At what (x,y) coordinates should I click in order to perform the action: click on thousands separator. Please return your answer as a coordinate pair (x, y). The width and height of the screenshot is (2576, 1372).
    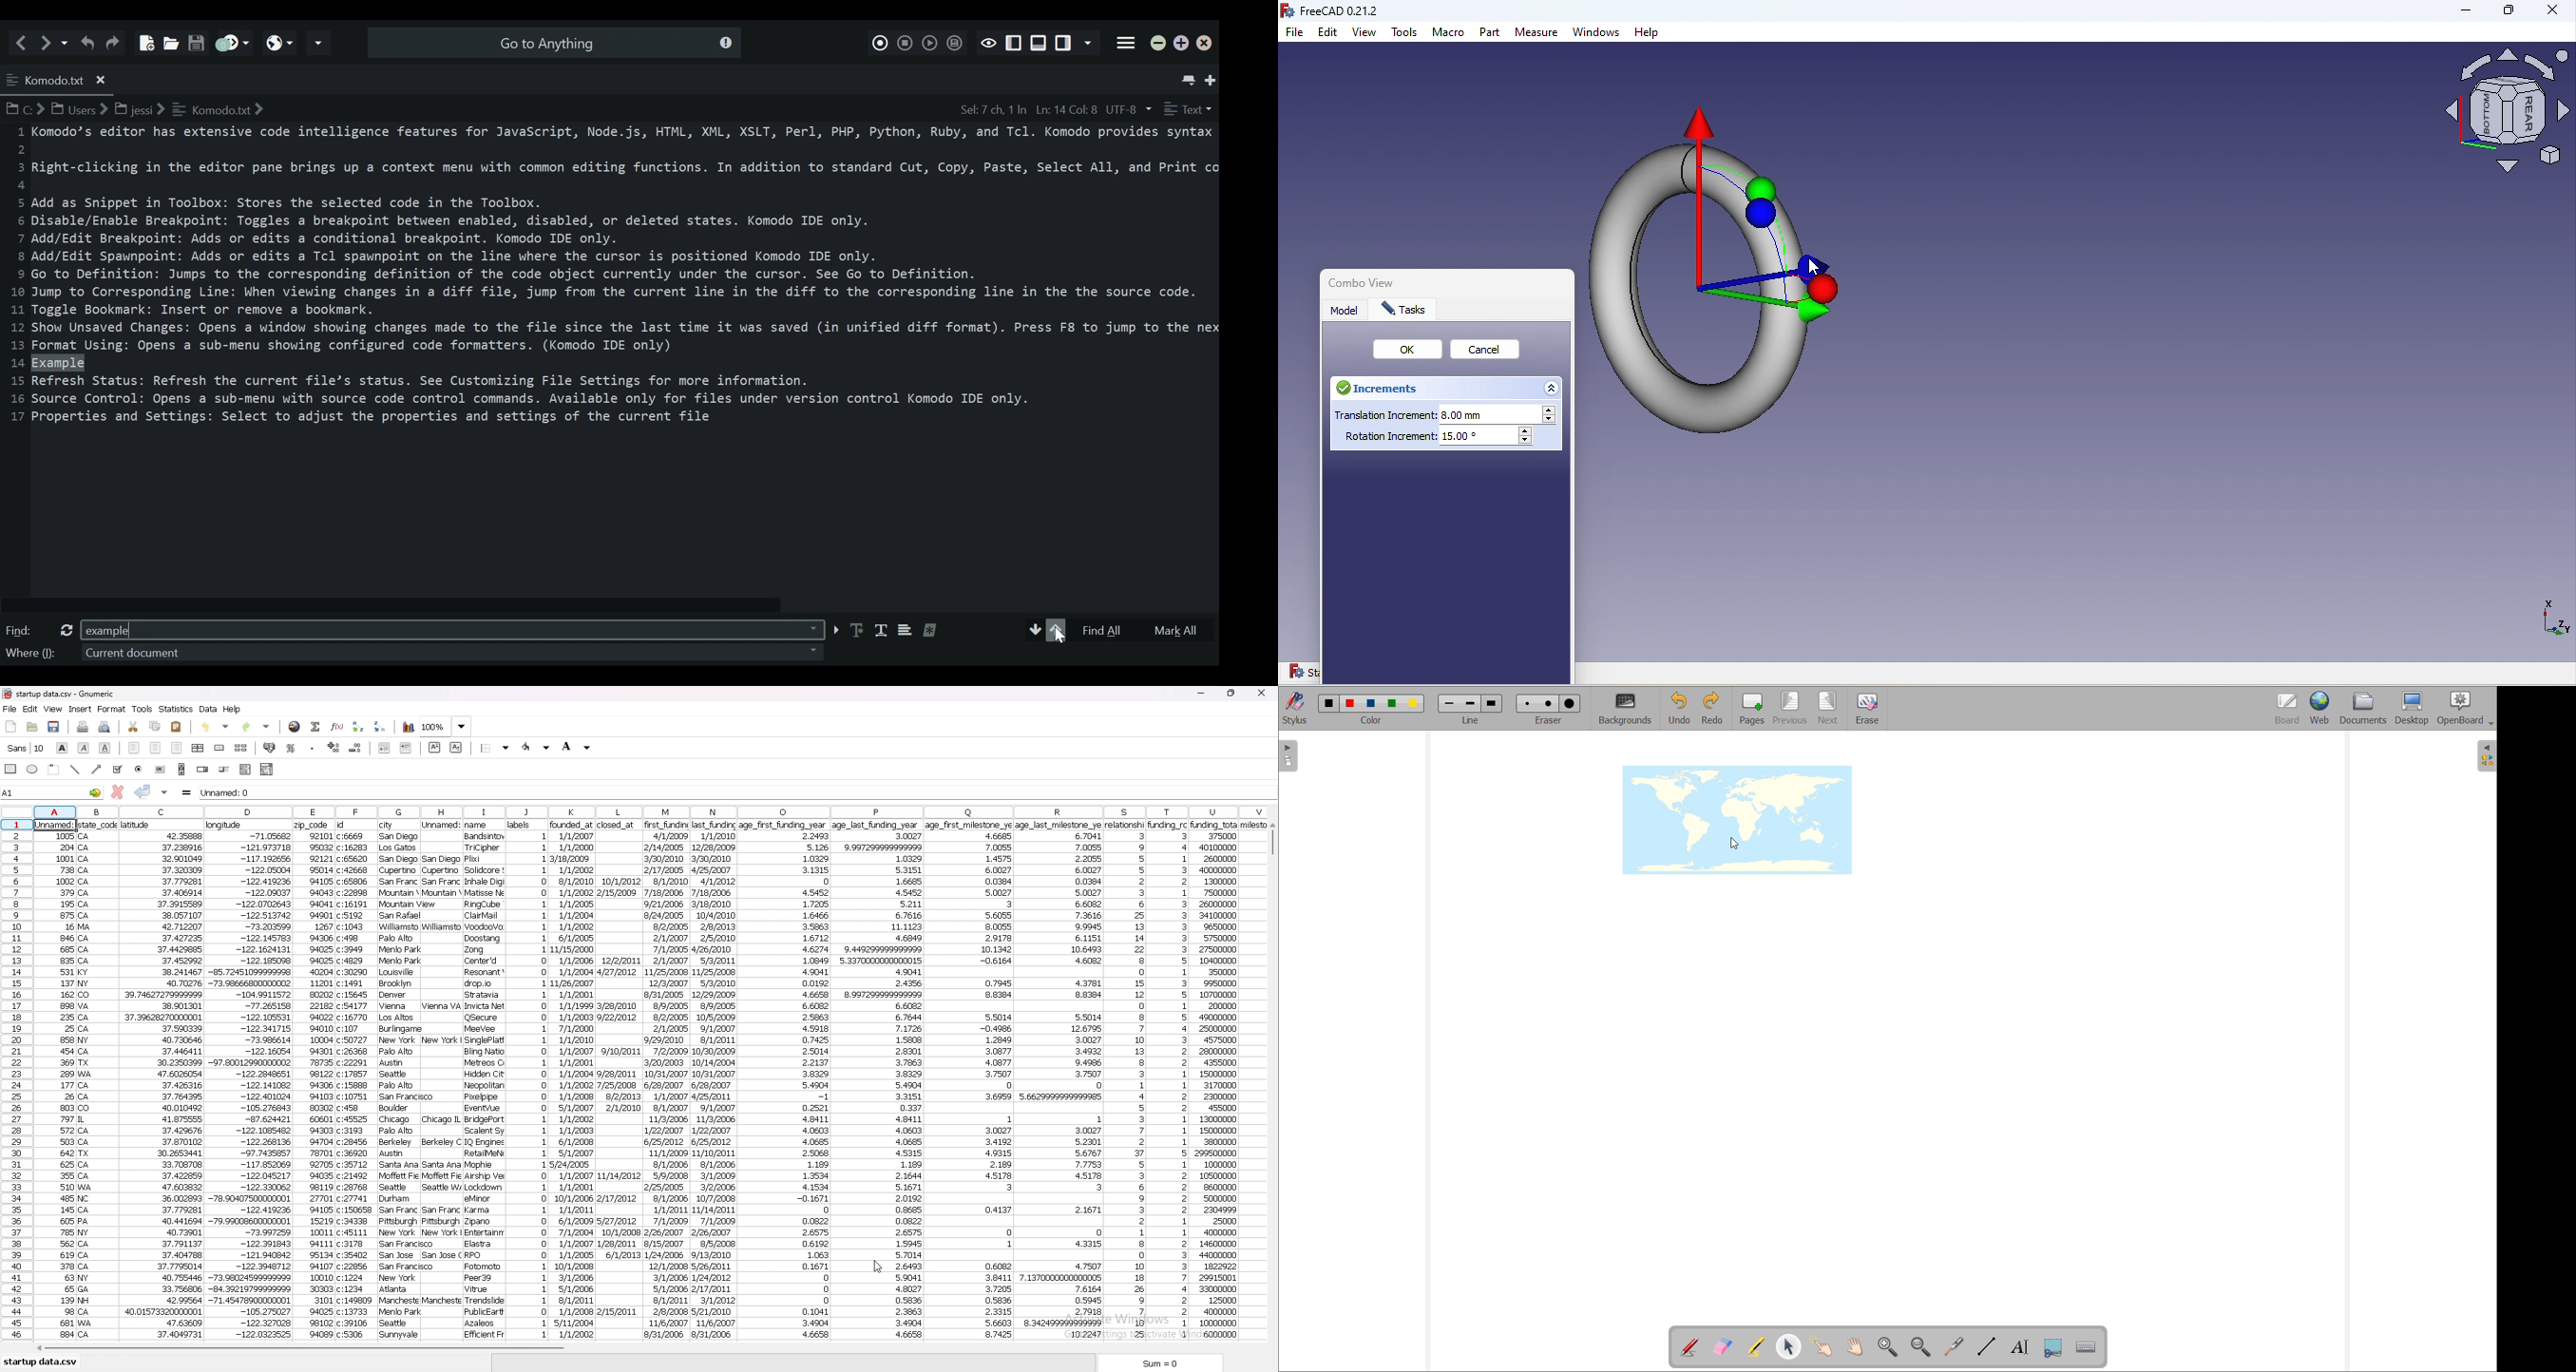
    Looking at the image, I should click on (312, 746).